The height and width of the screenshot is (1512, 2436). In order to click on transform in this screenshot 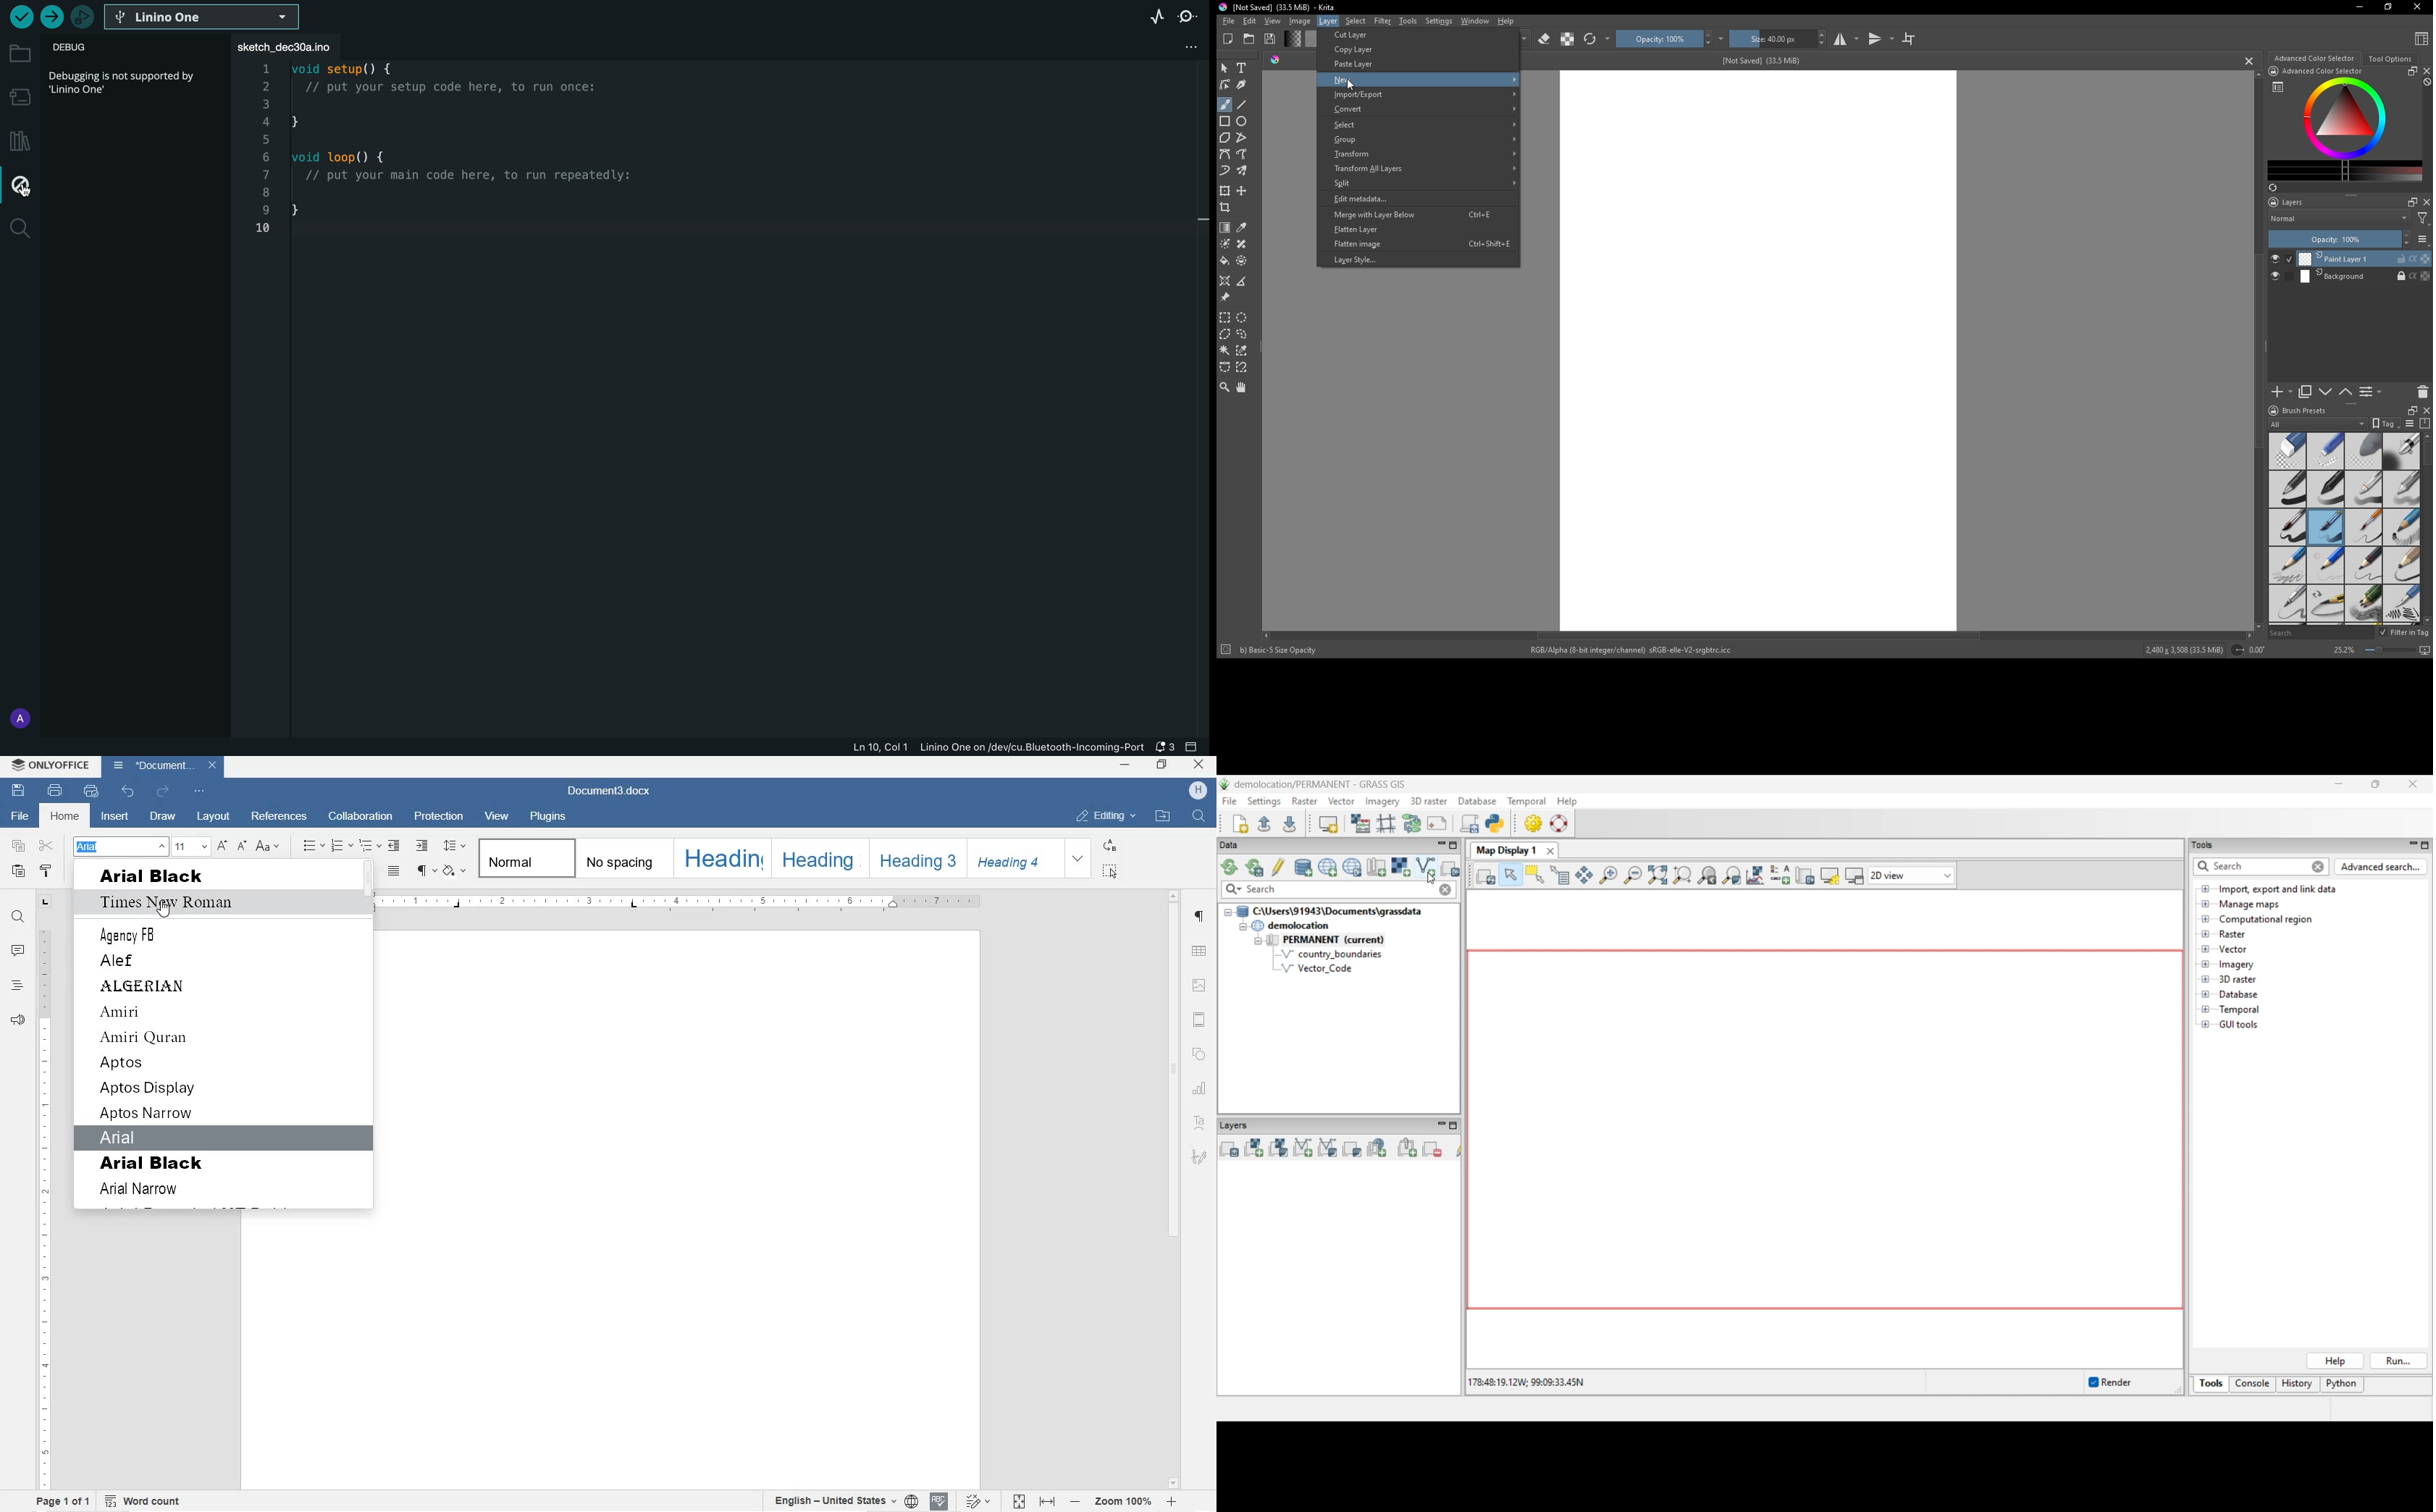, I will do `click(1225, 190)`.